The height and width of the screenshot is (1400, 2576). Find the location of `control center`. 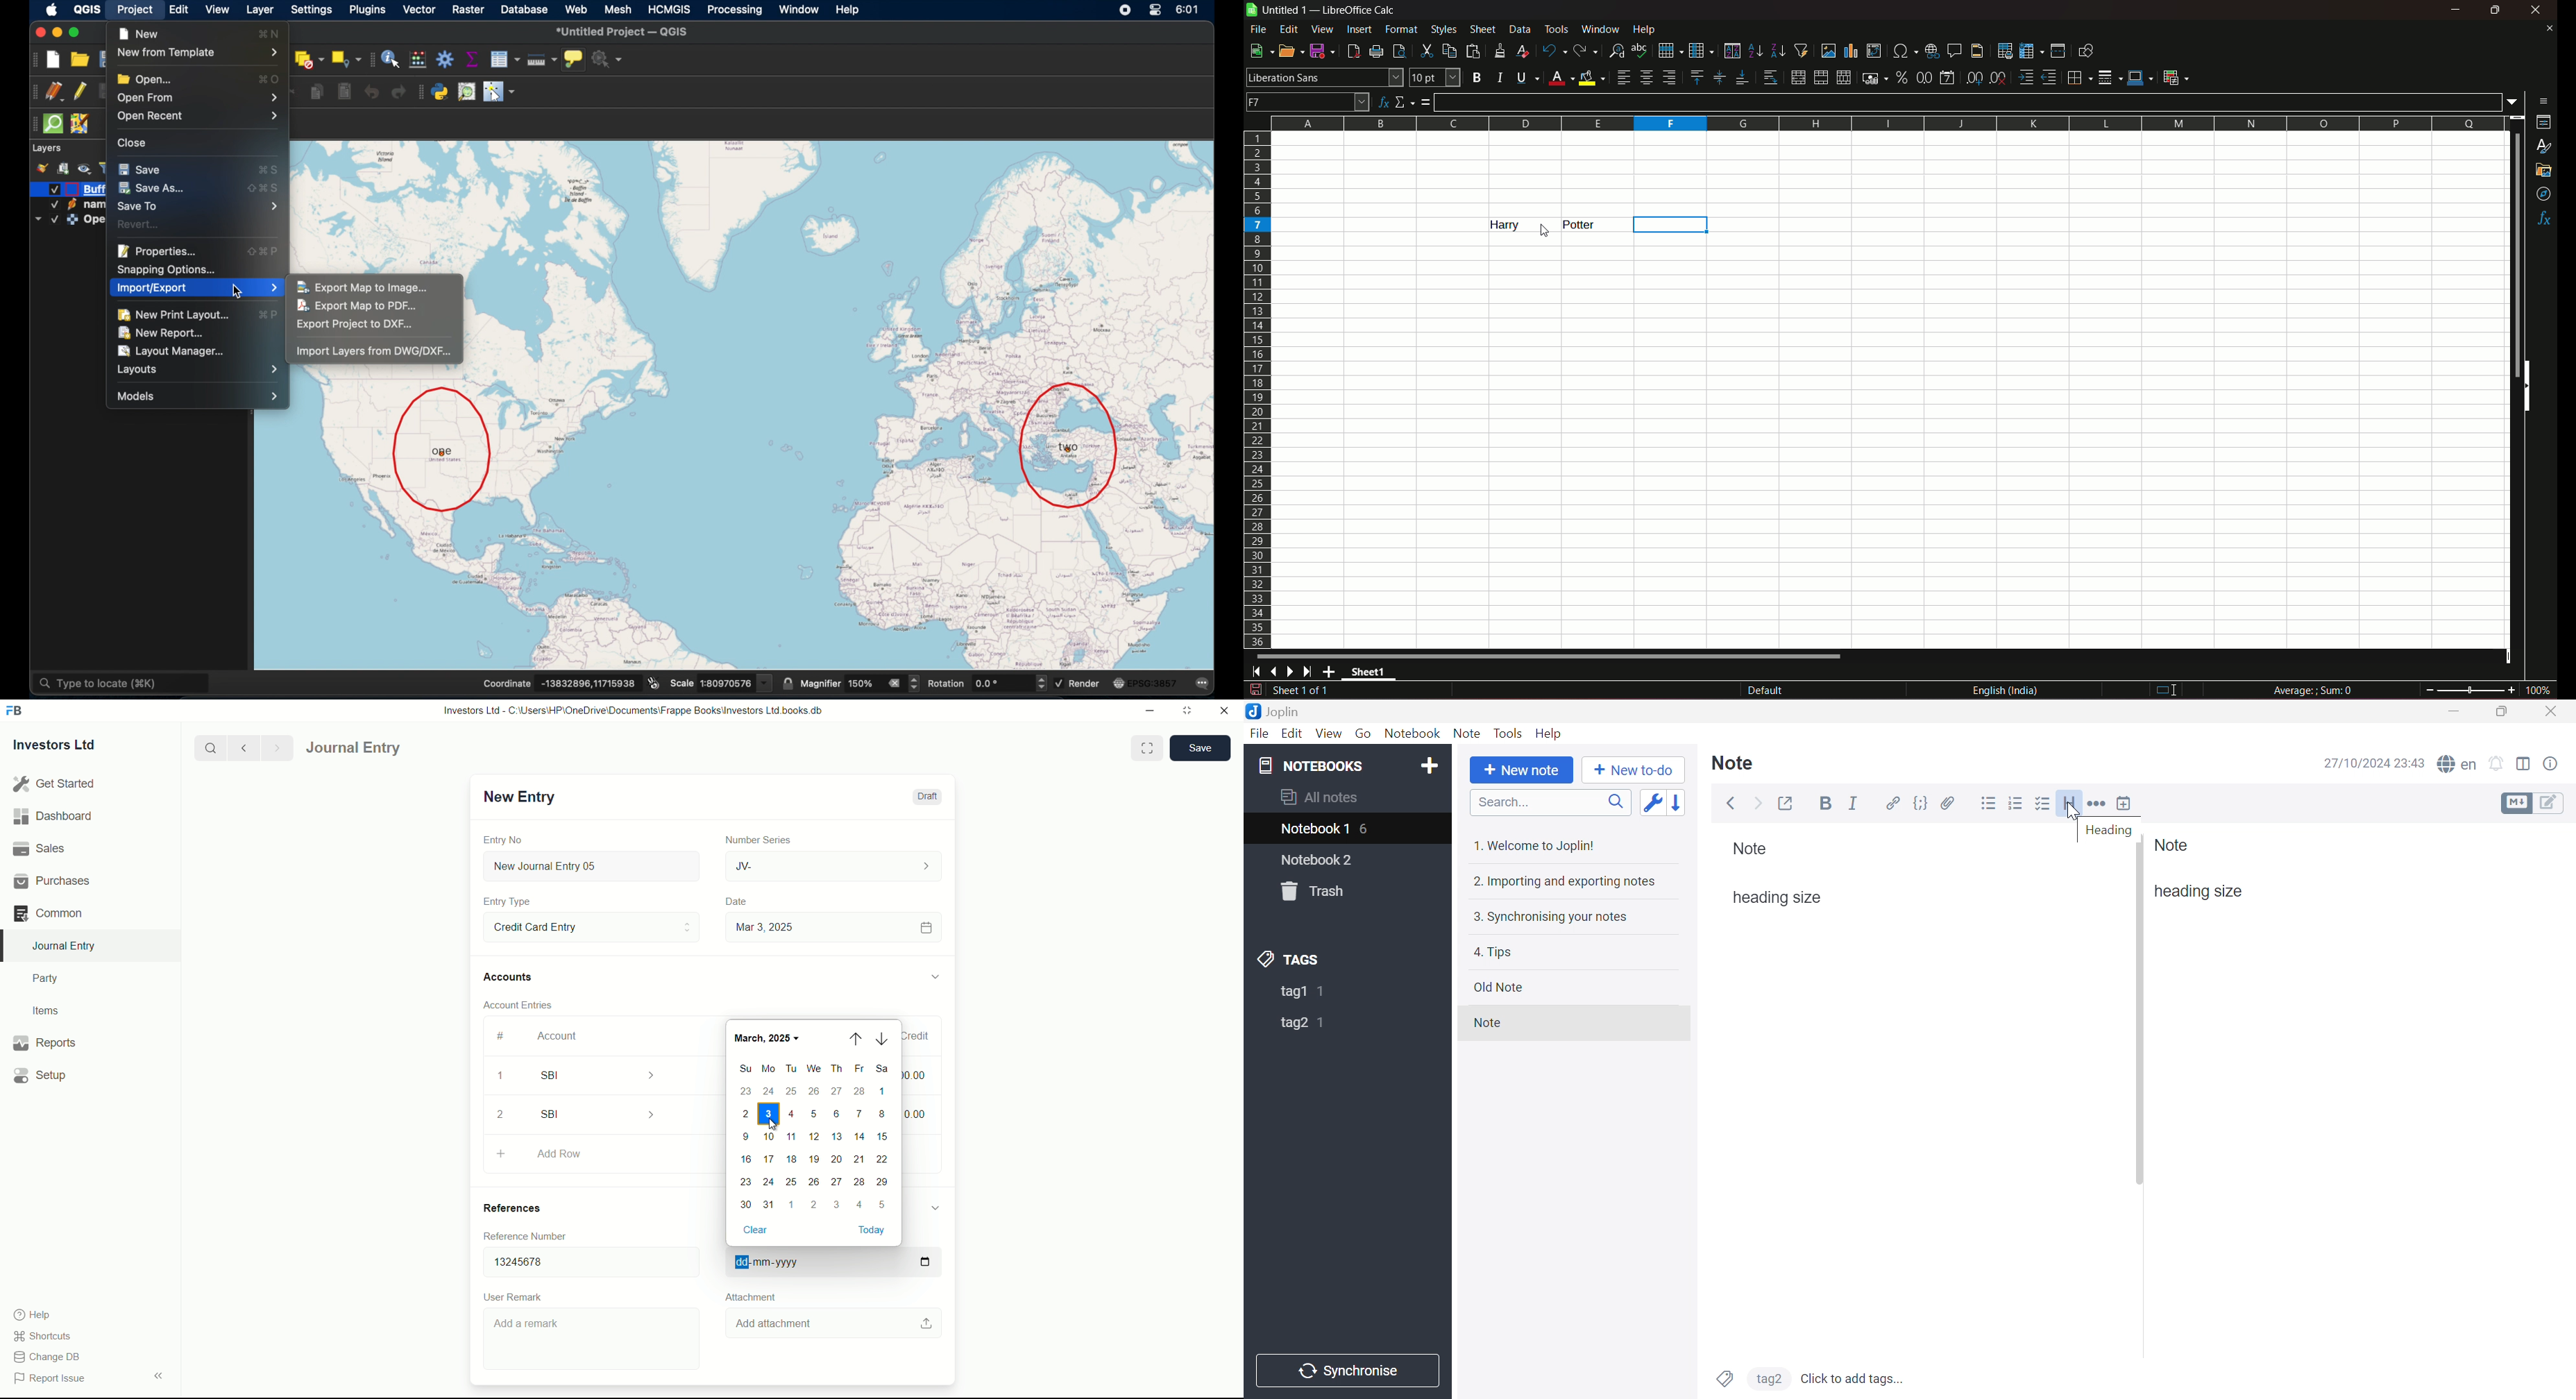

control center is located at coordinates (1124, 9).